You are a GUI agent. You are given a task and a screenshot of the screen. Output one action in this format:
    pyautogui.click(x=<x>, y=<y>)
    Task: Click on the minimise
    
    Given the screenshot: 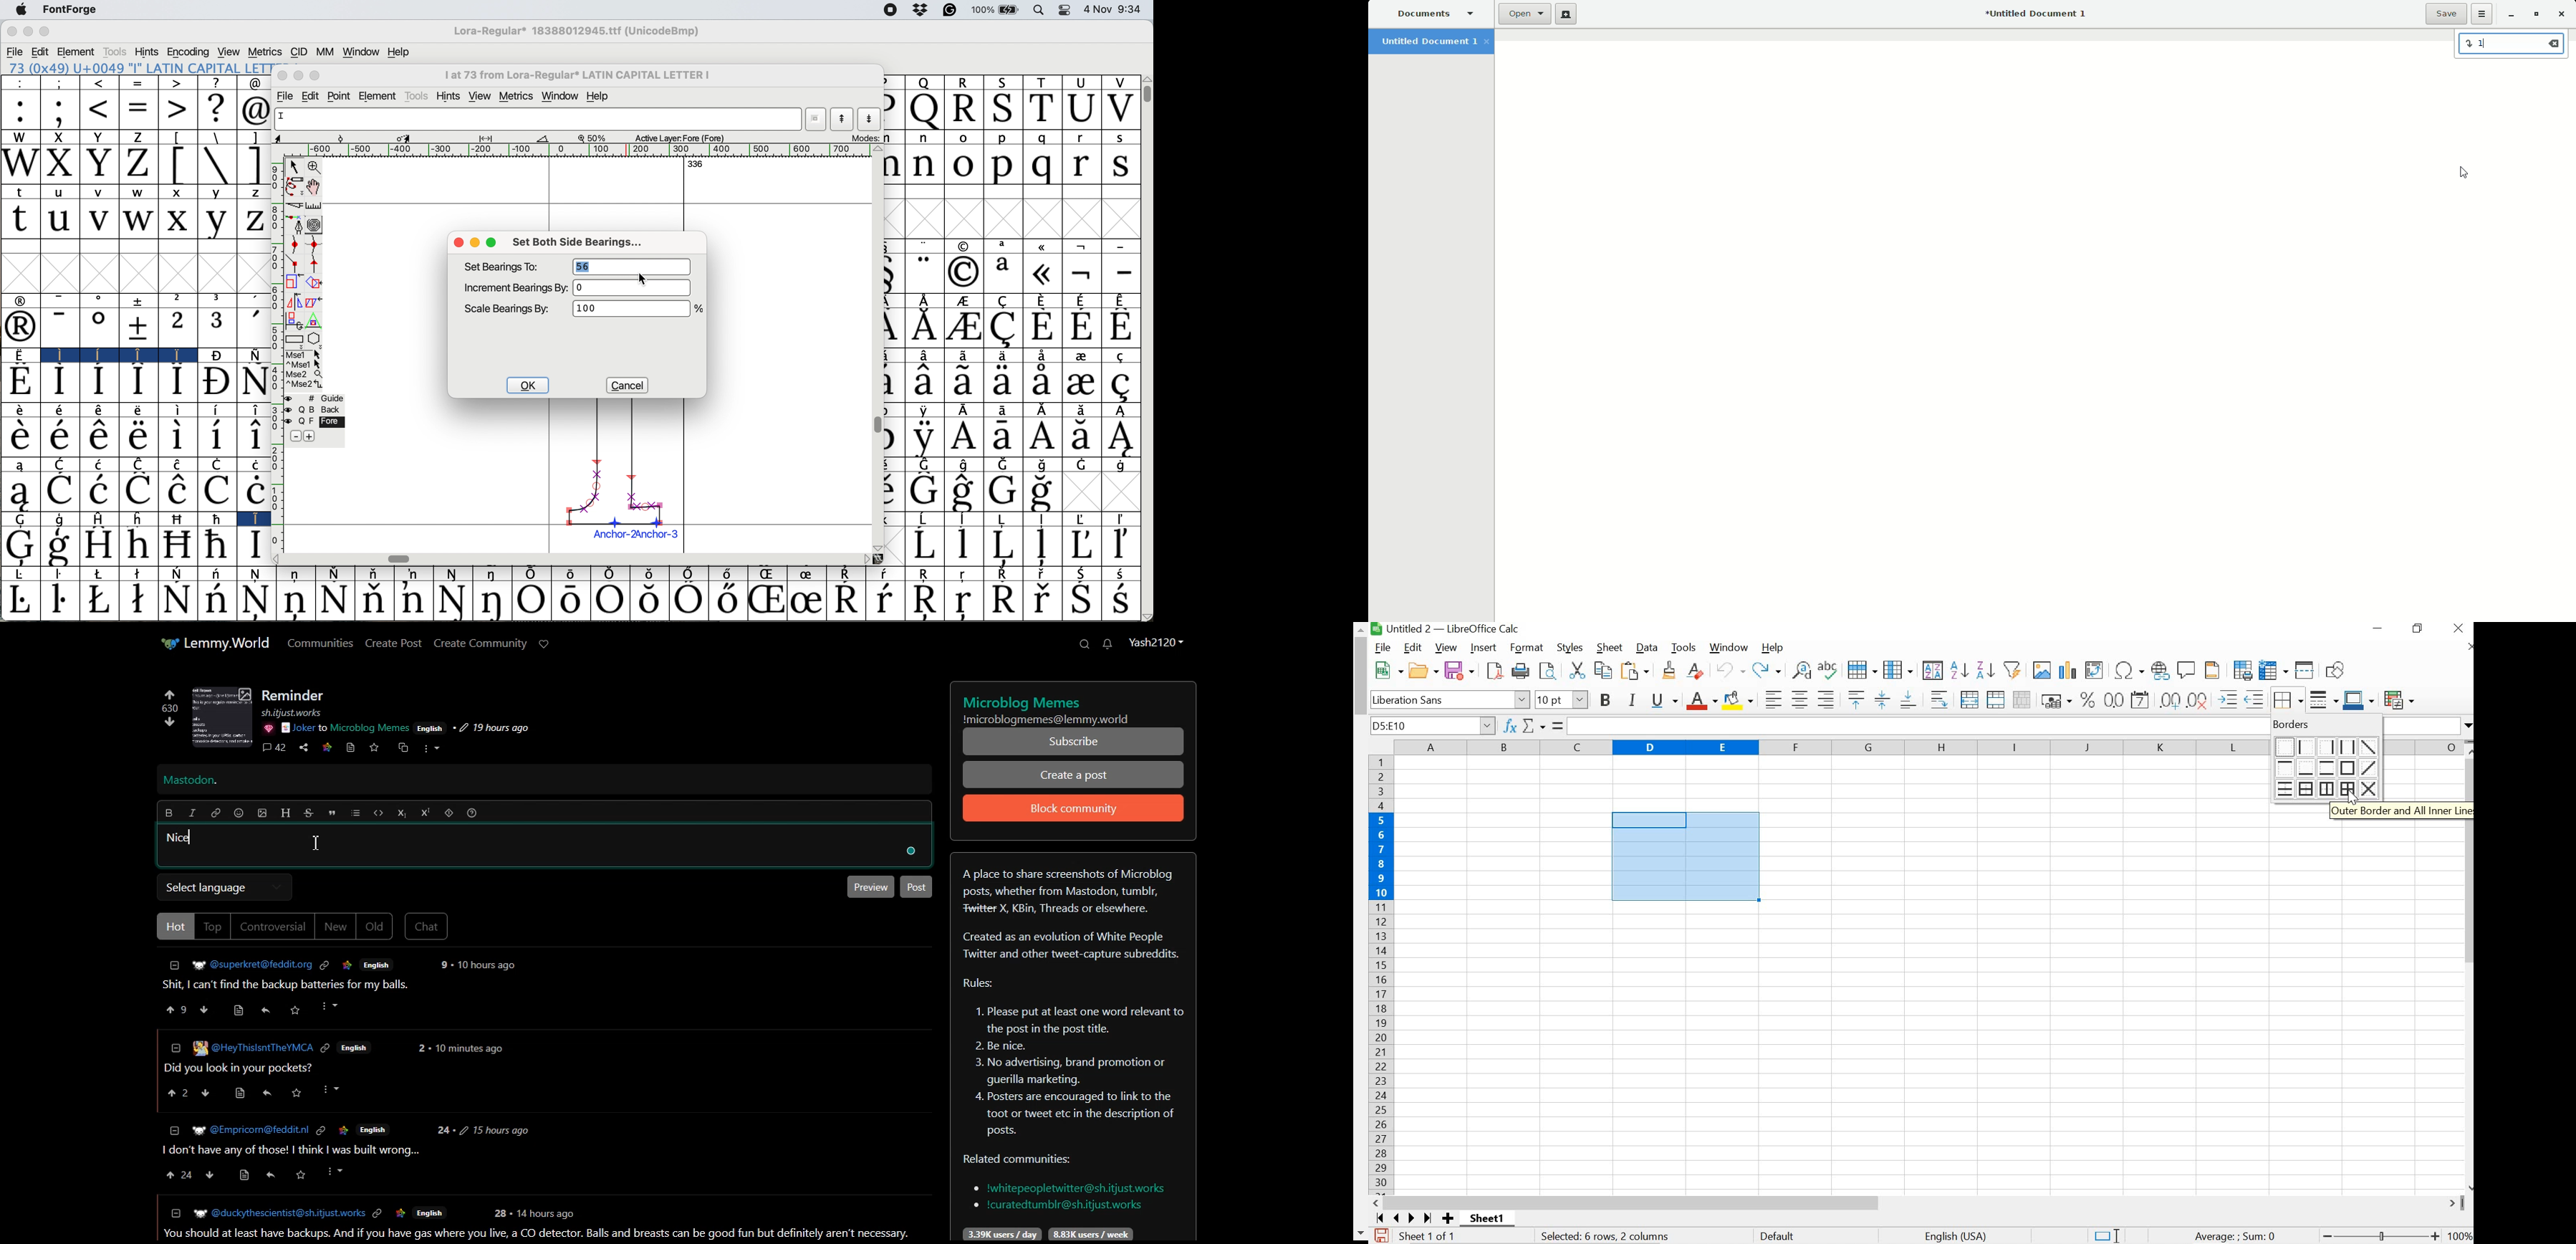 What is the action you would take?
    pyautogui.click(x=297, y=75)
    